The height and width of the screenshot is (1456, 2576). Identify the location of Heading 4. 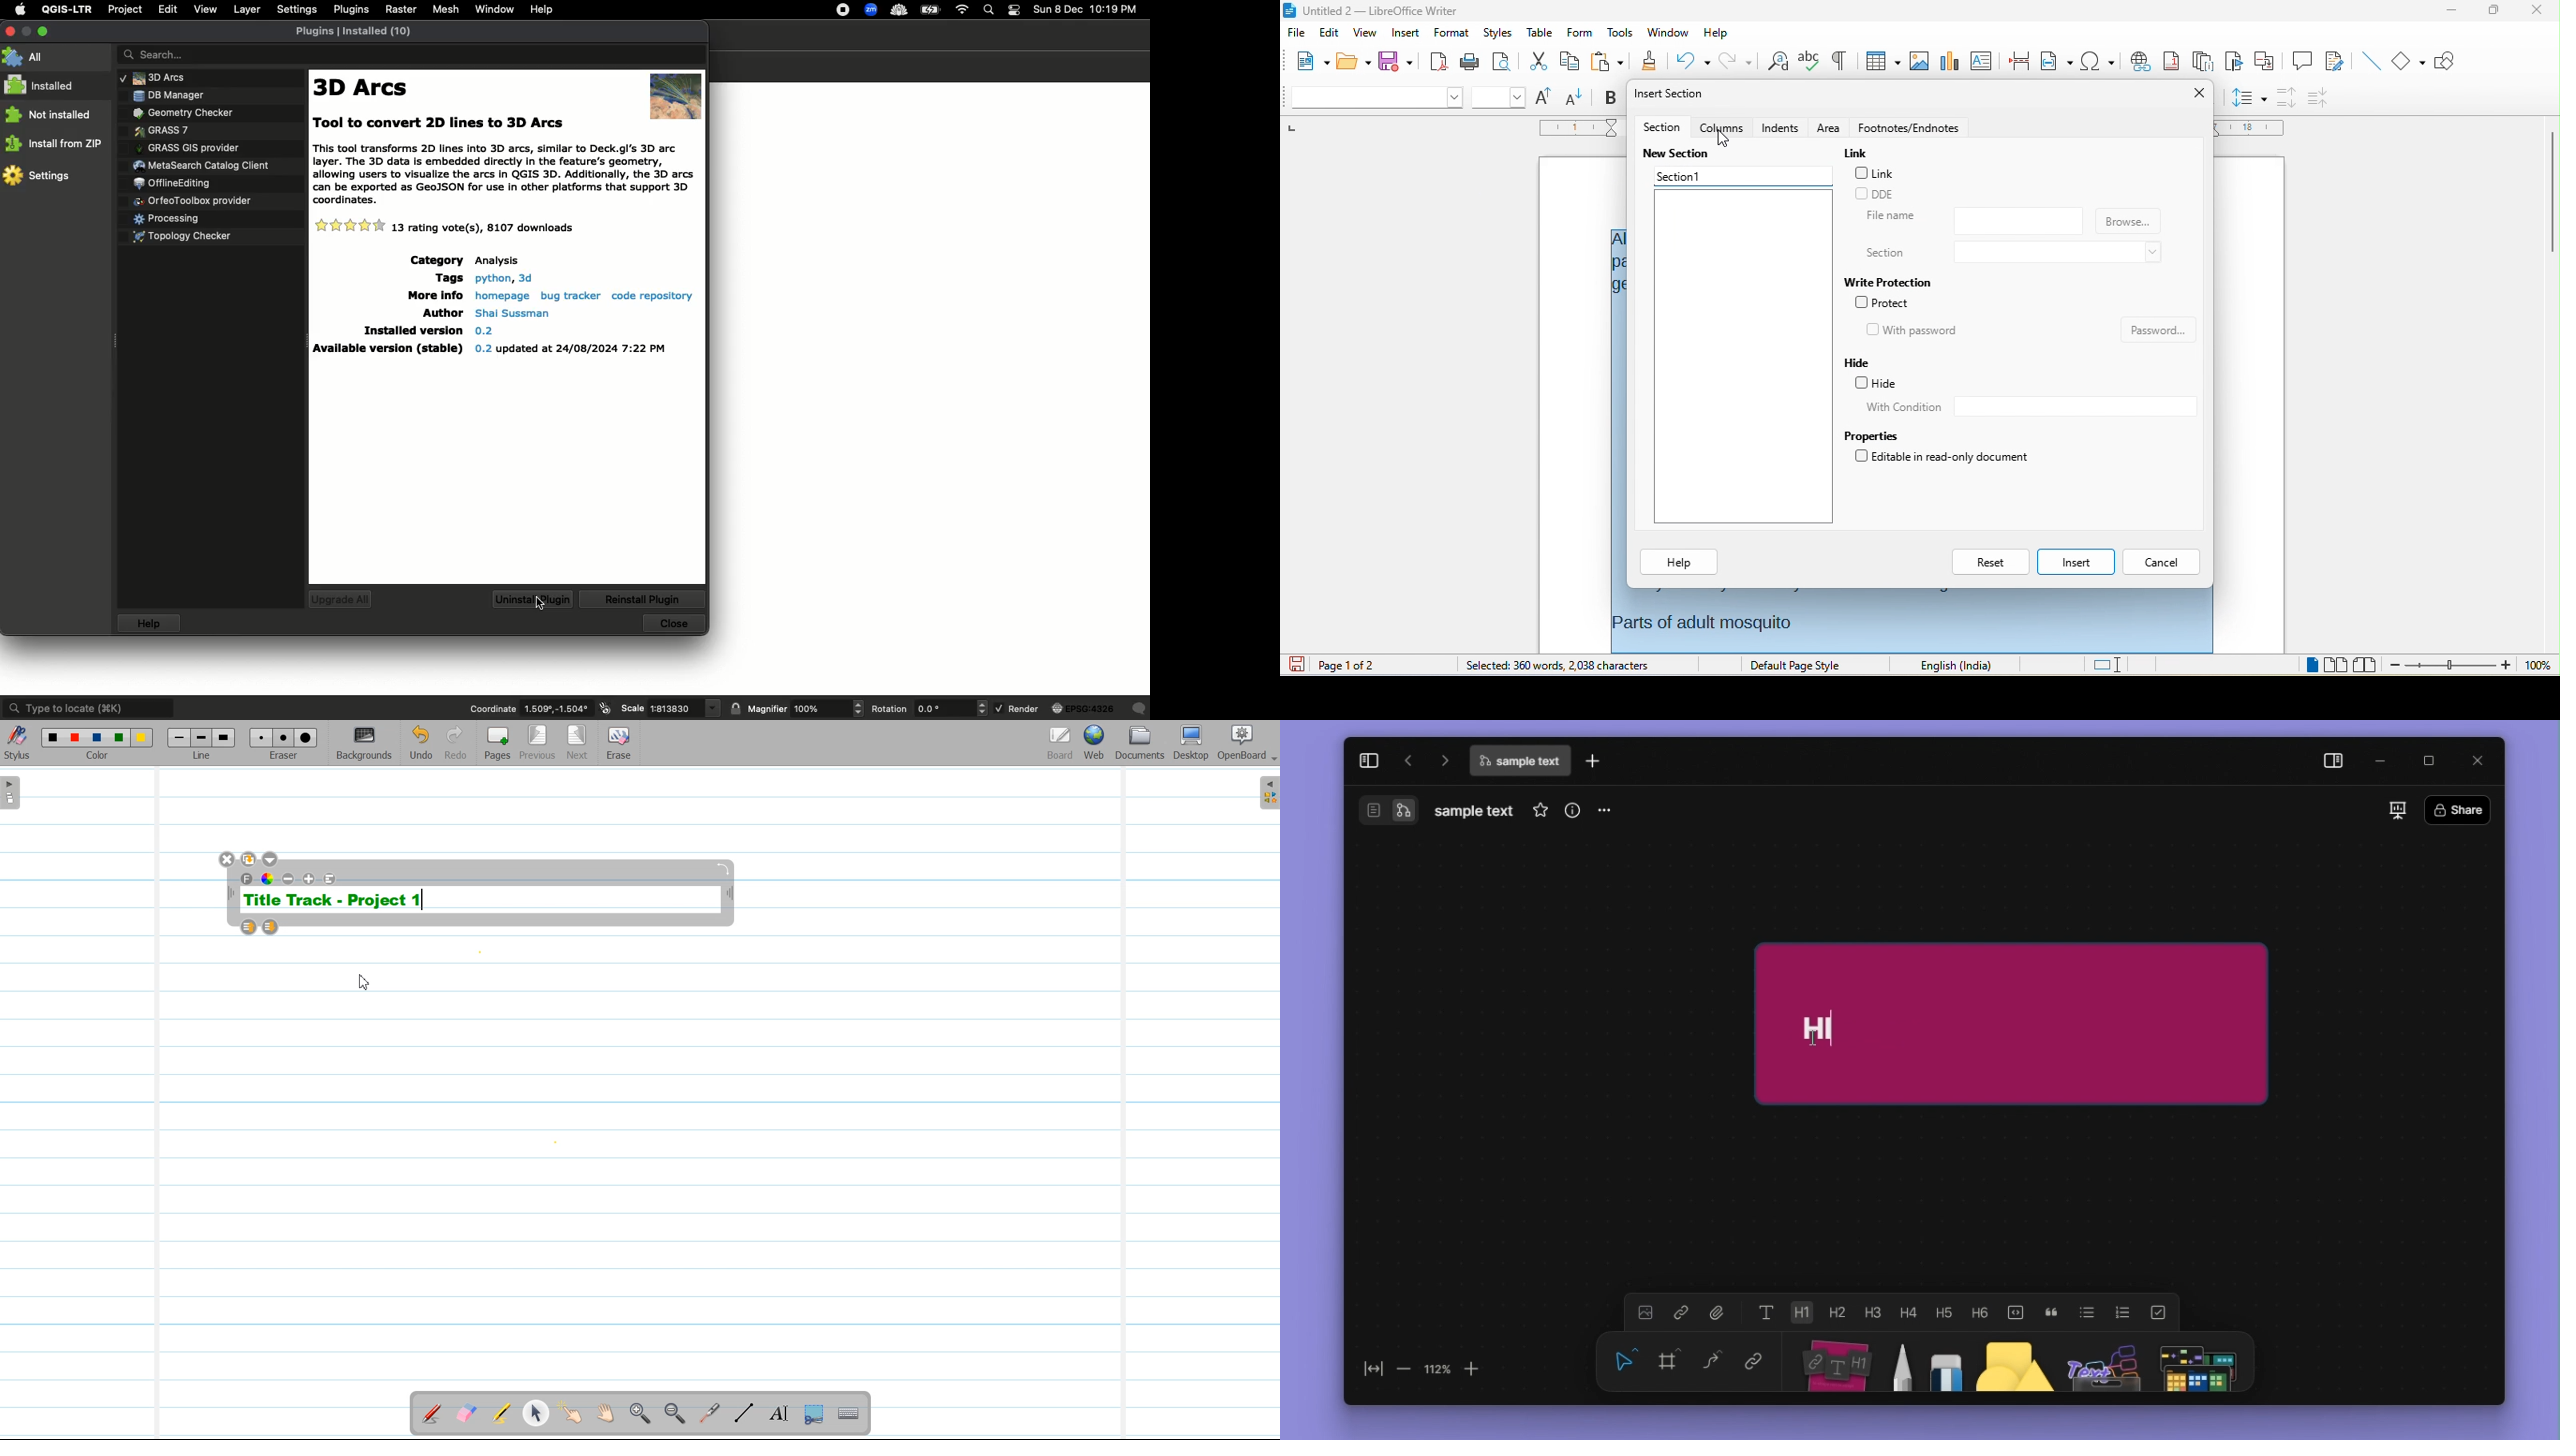
(1908, 1312).